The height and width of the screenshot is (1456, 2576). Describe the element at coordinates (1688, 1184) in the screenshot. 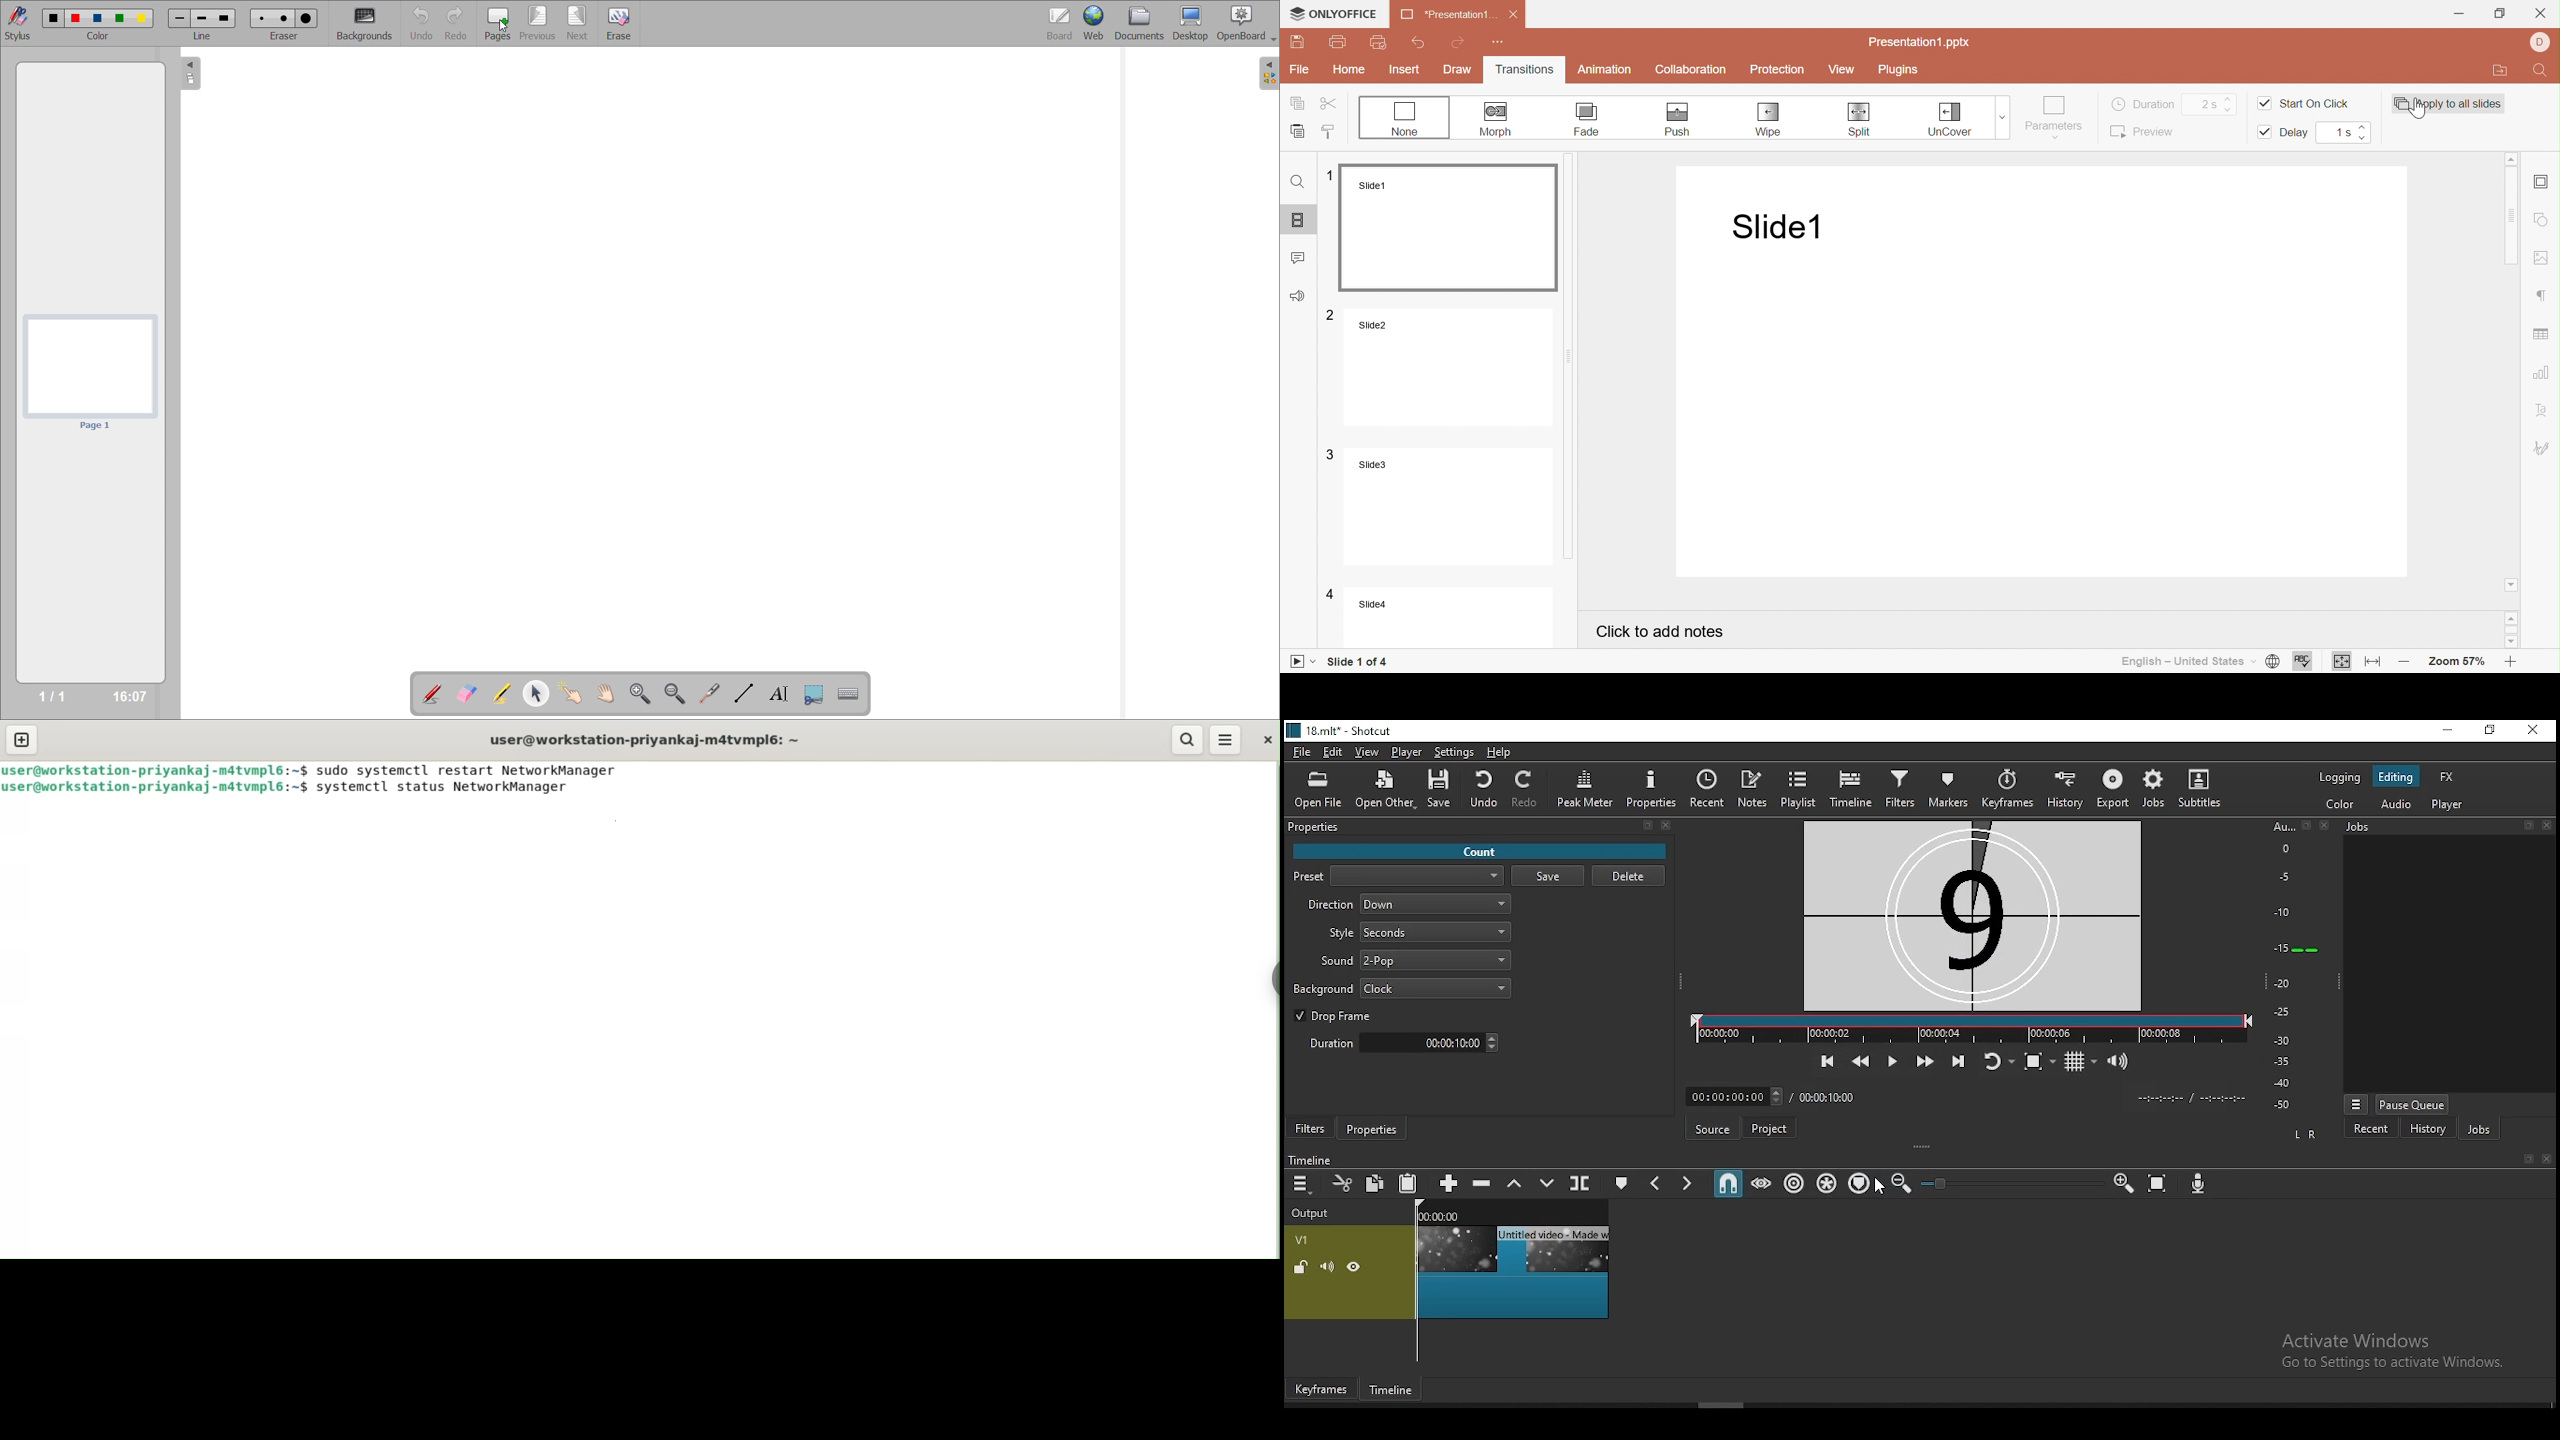

I see `next marker` at that location.